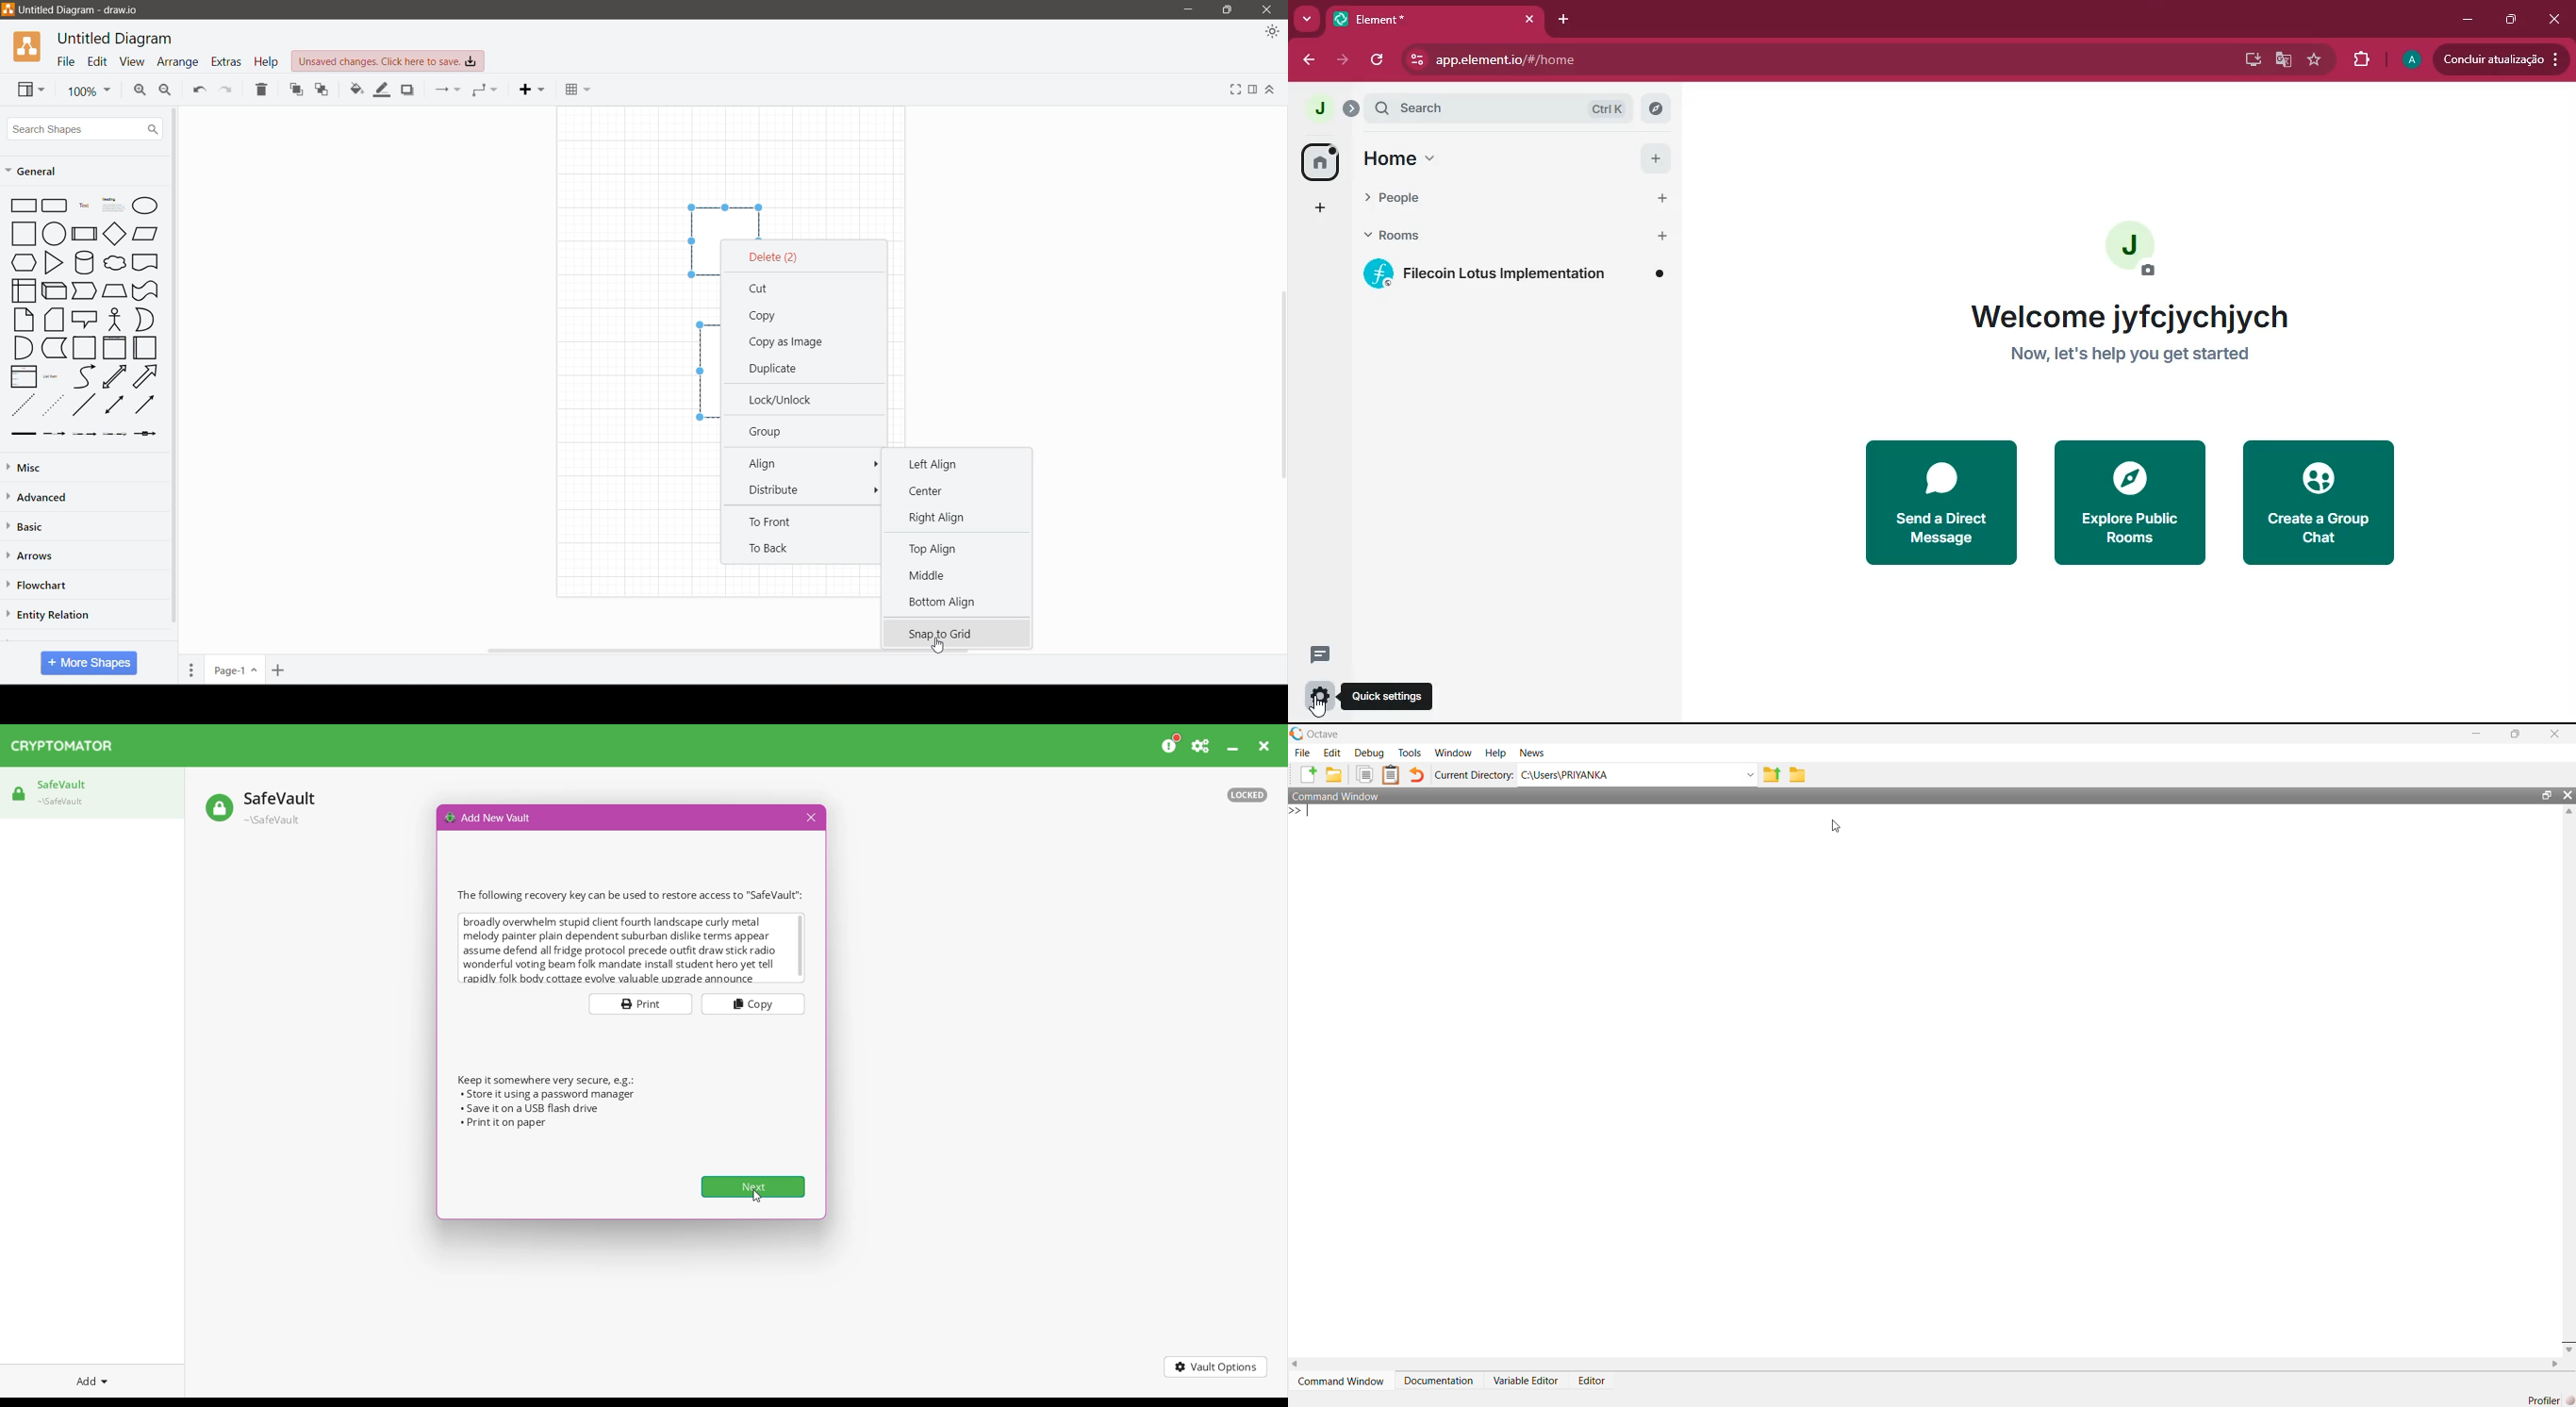 The width and height of the screenshot is (2576, 1428). What do you see at coordinates (943, 603) in the screenshot?
I see `Bottom Align` at bounding box center [943, 603].